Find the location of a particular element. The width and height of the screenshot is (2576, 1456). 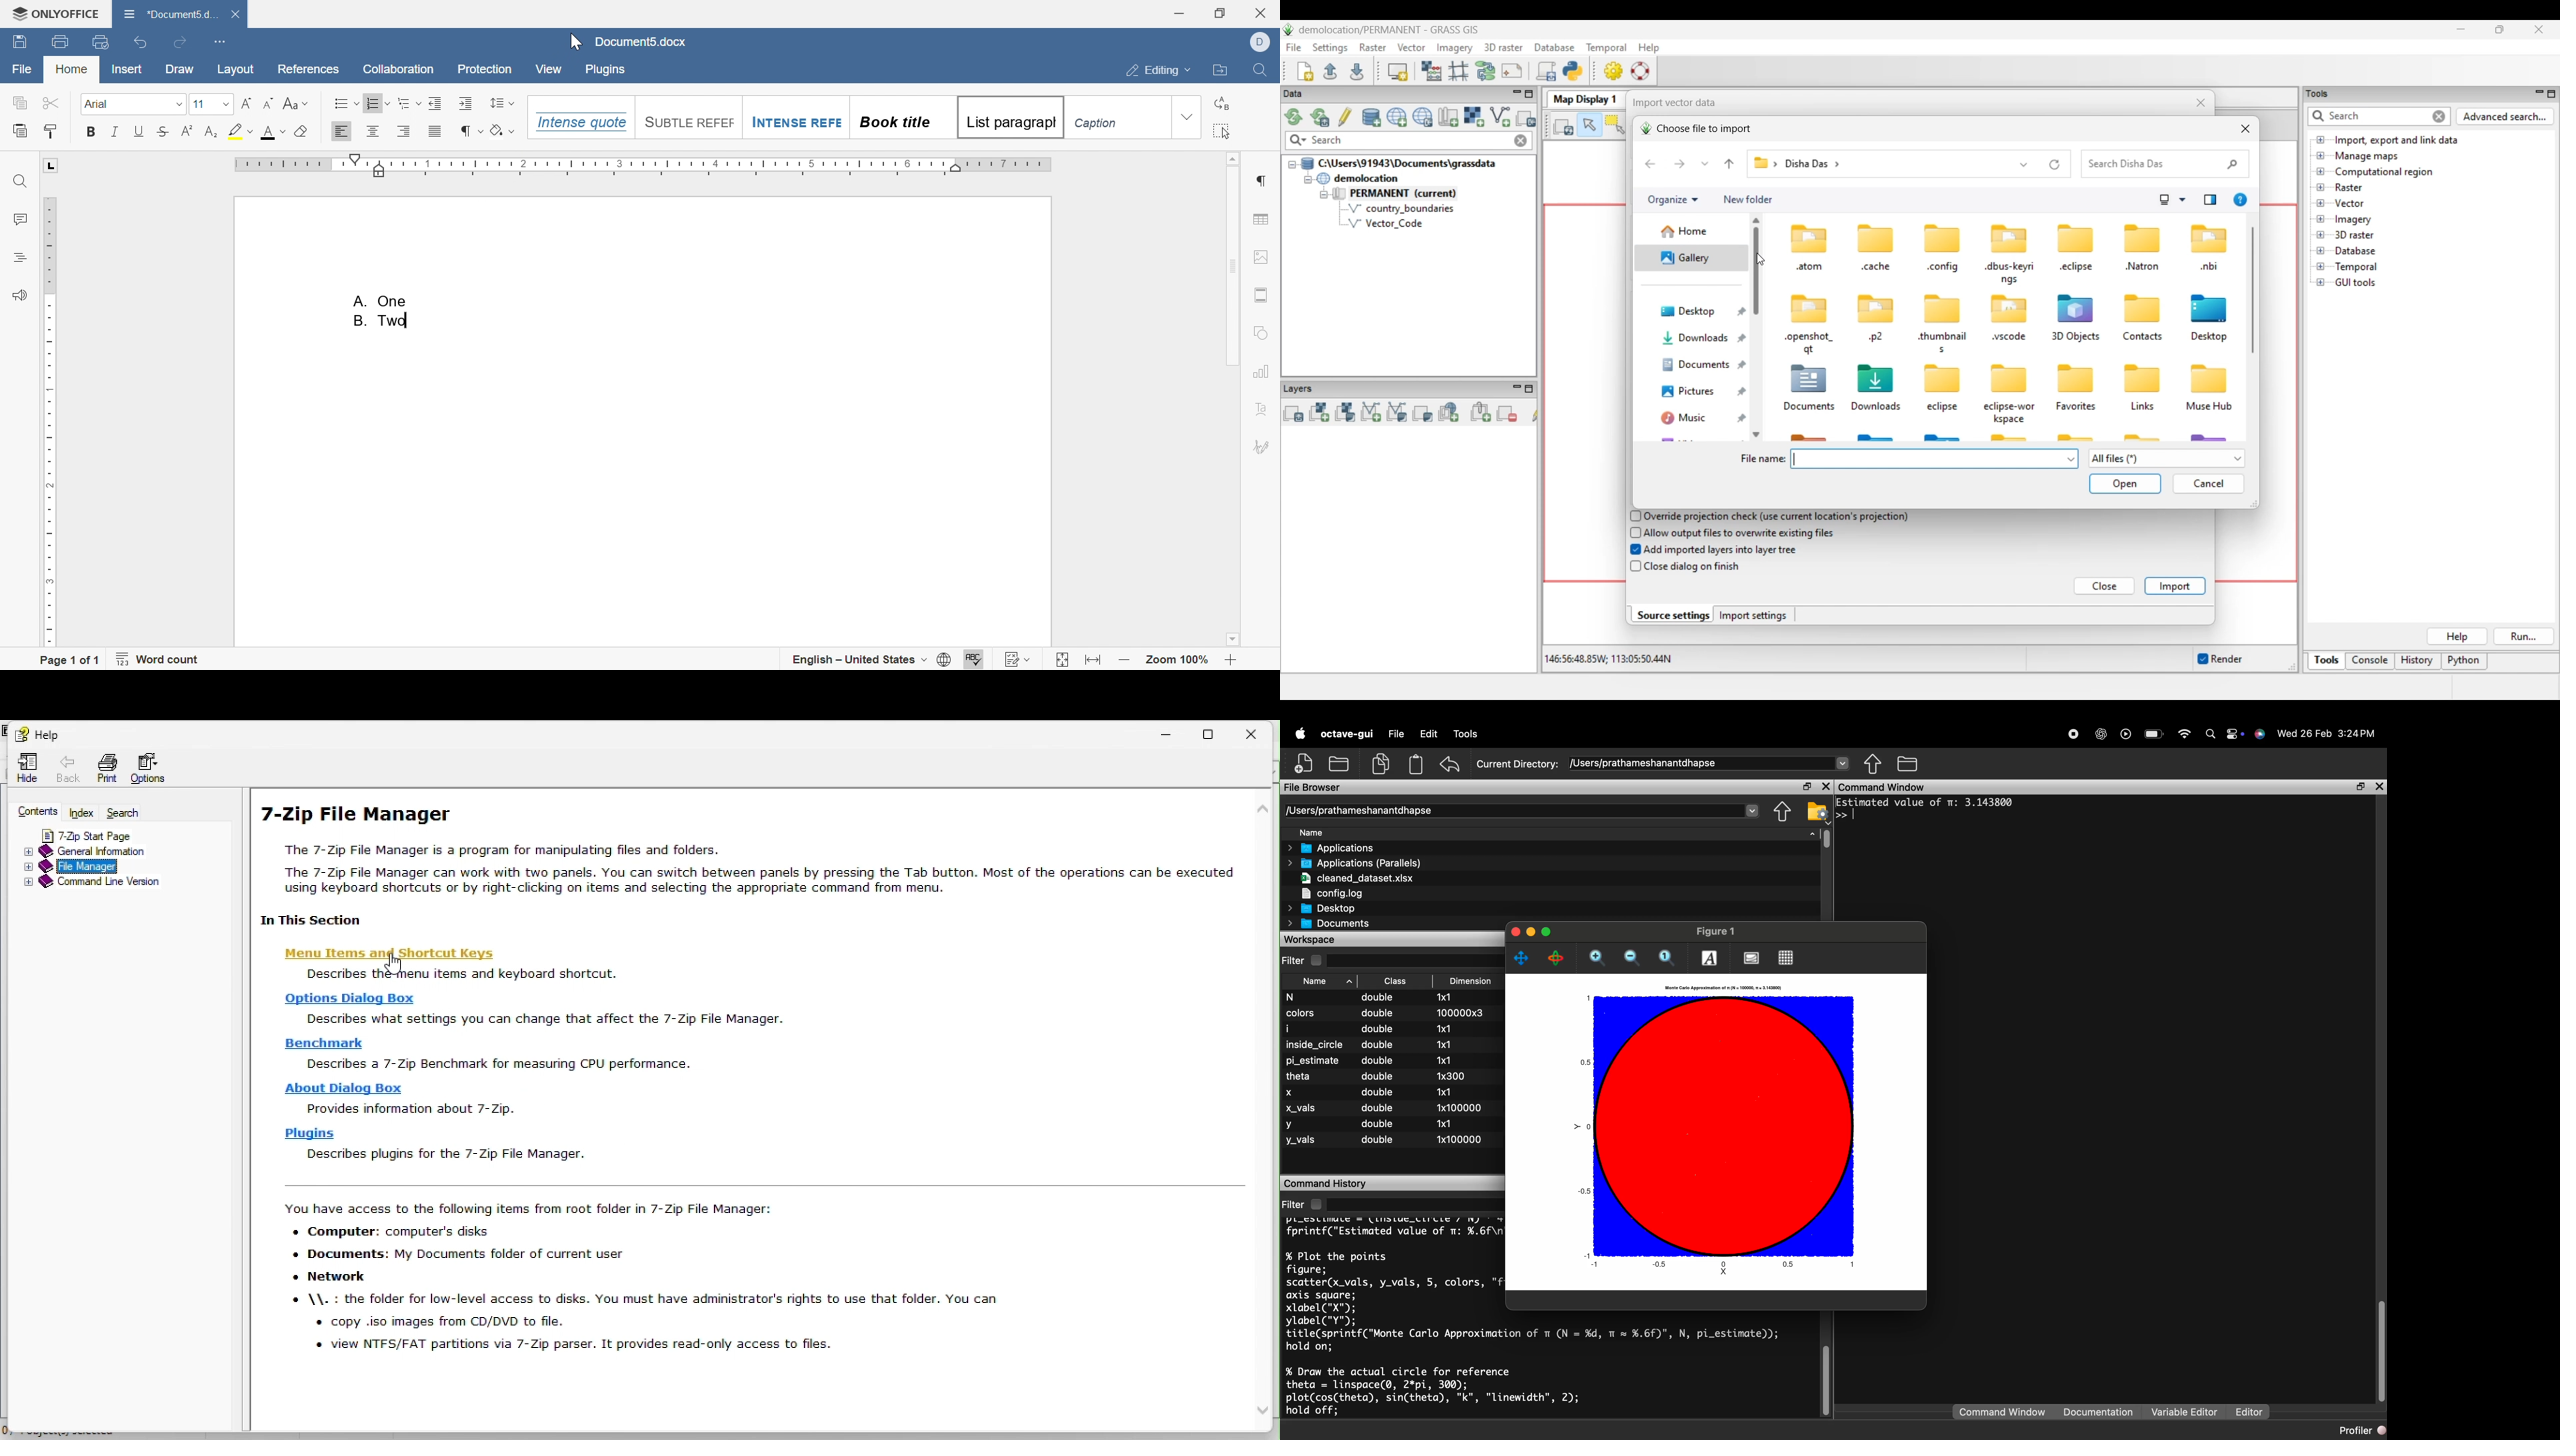

control center is located at coordinates (2234, 735).